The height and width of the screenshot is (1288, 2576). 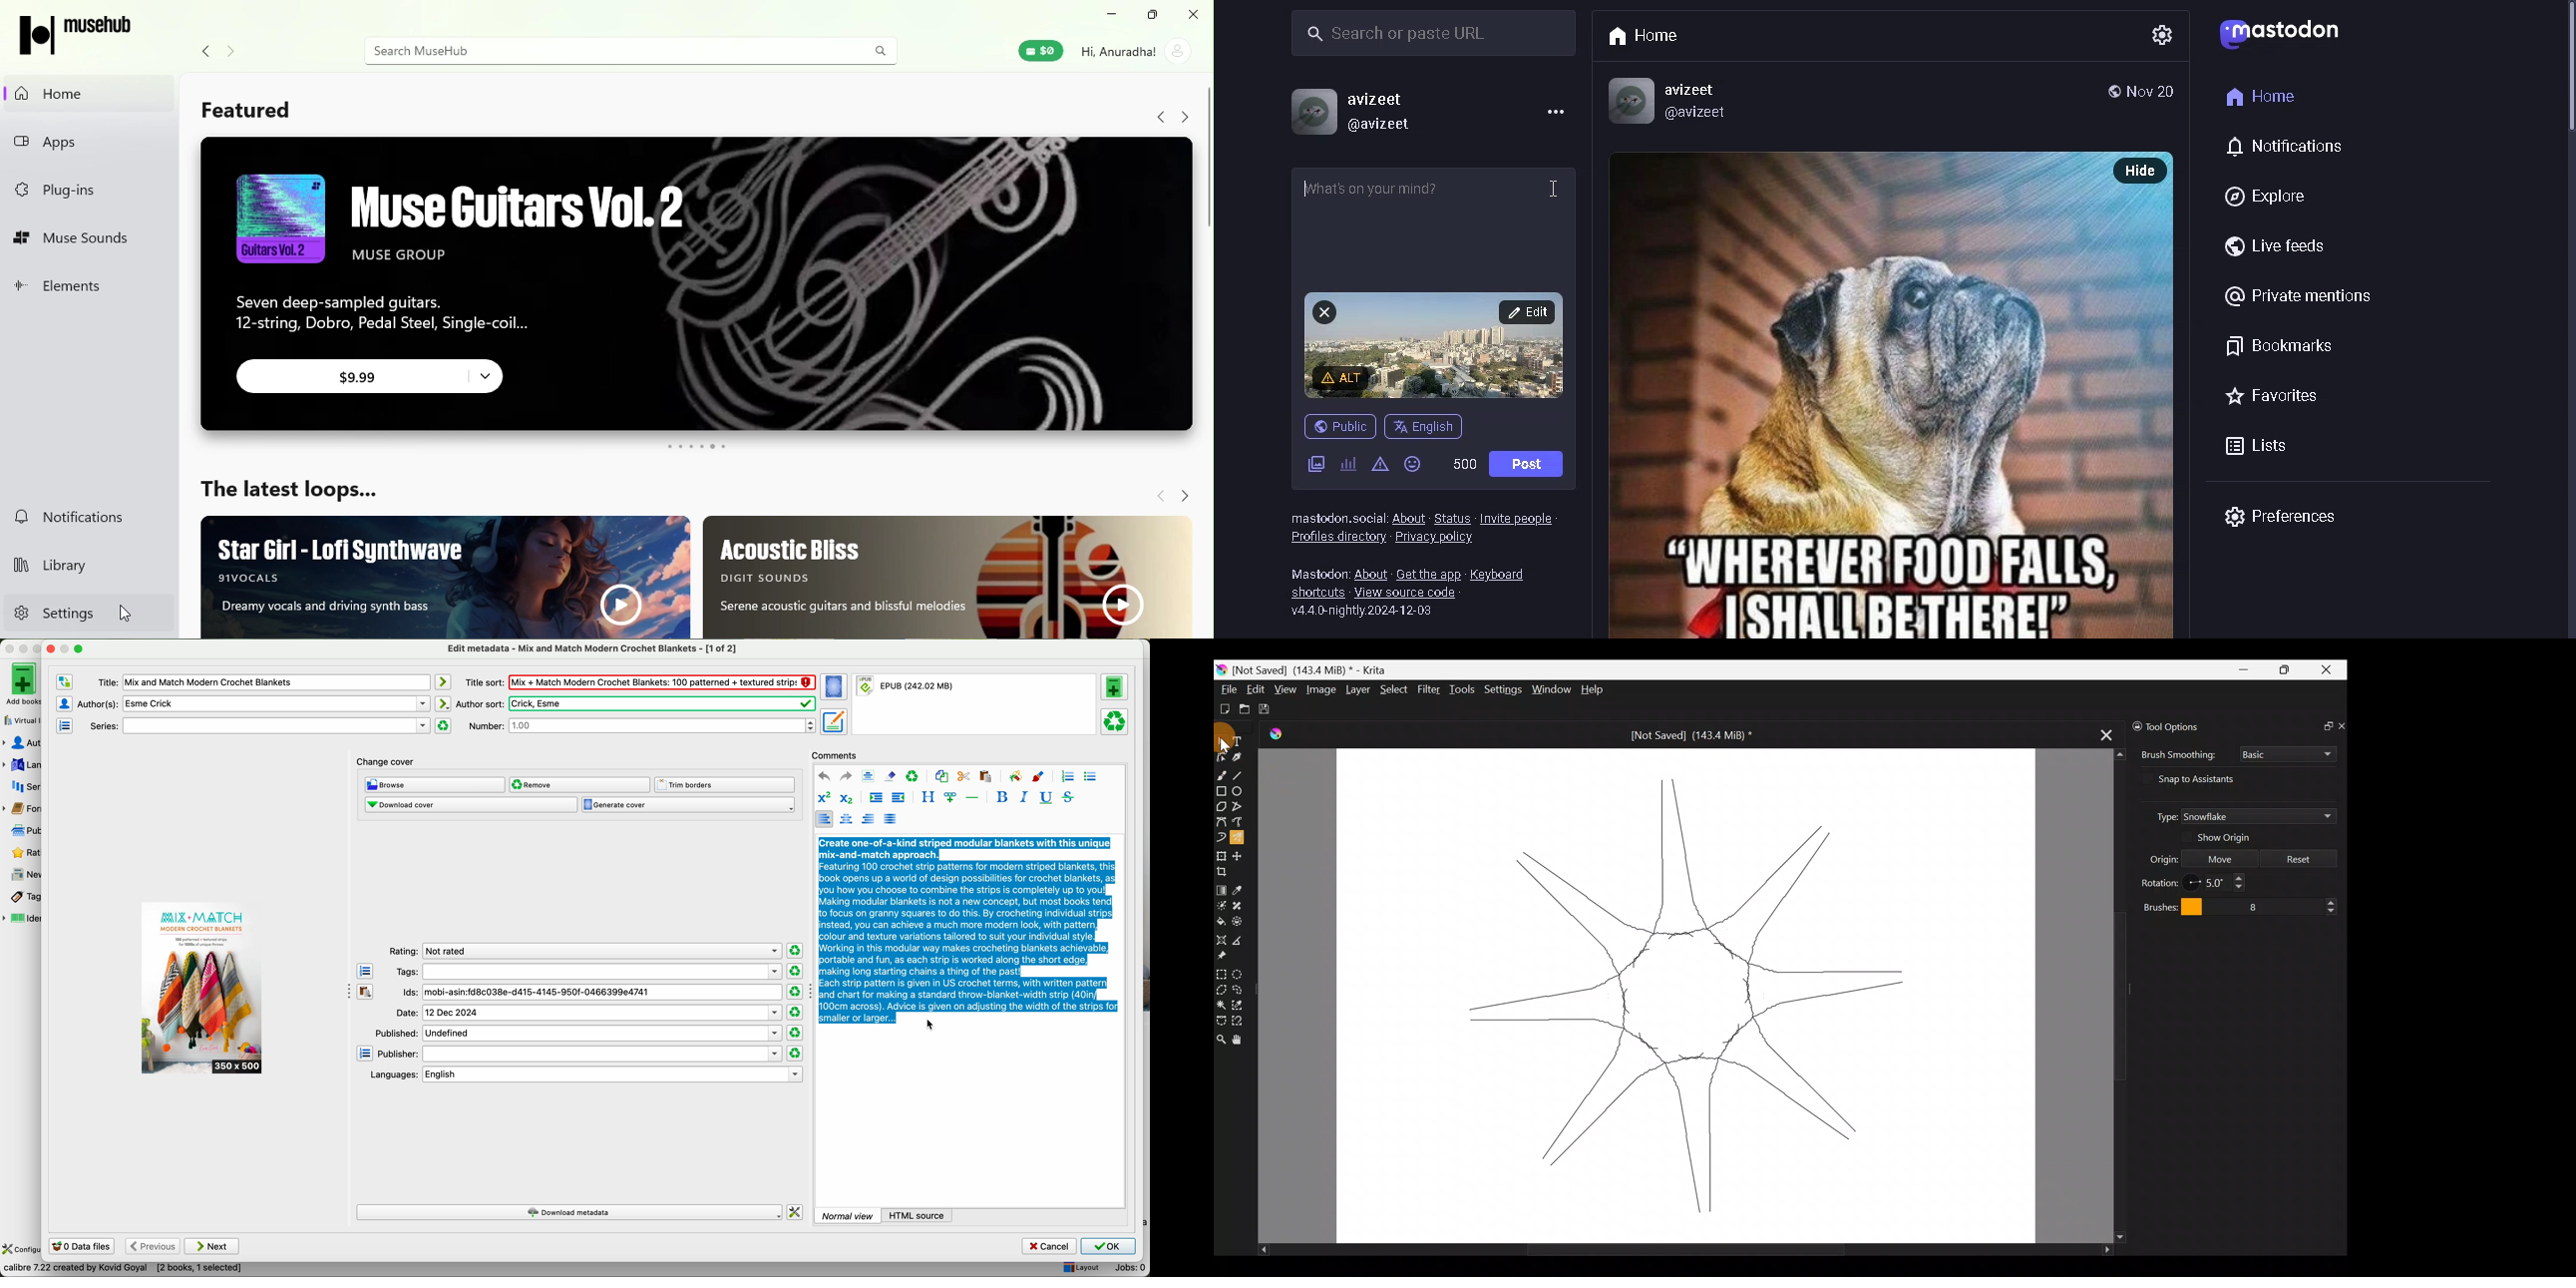 What do you see at coordinates (2243, 670) in the screenshot?
I see `Minimize` at bounding box center [2243, 670].